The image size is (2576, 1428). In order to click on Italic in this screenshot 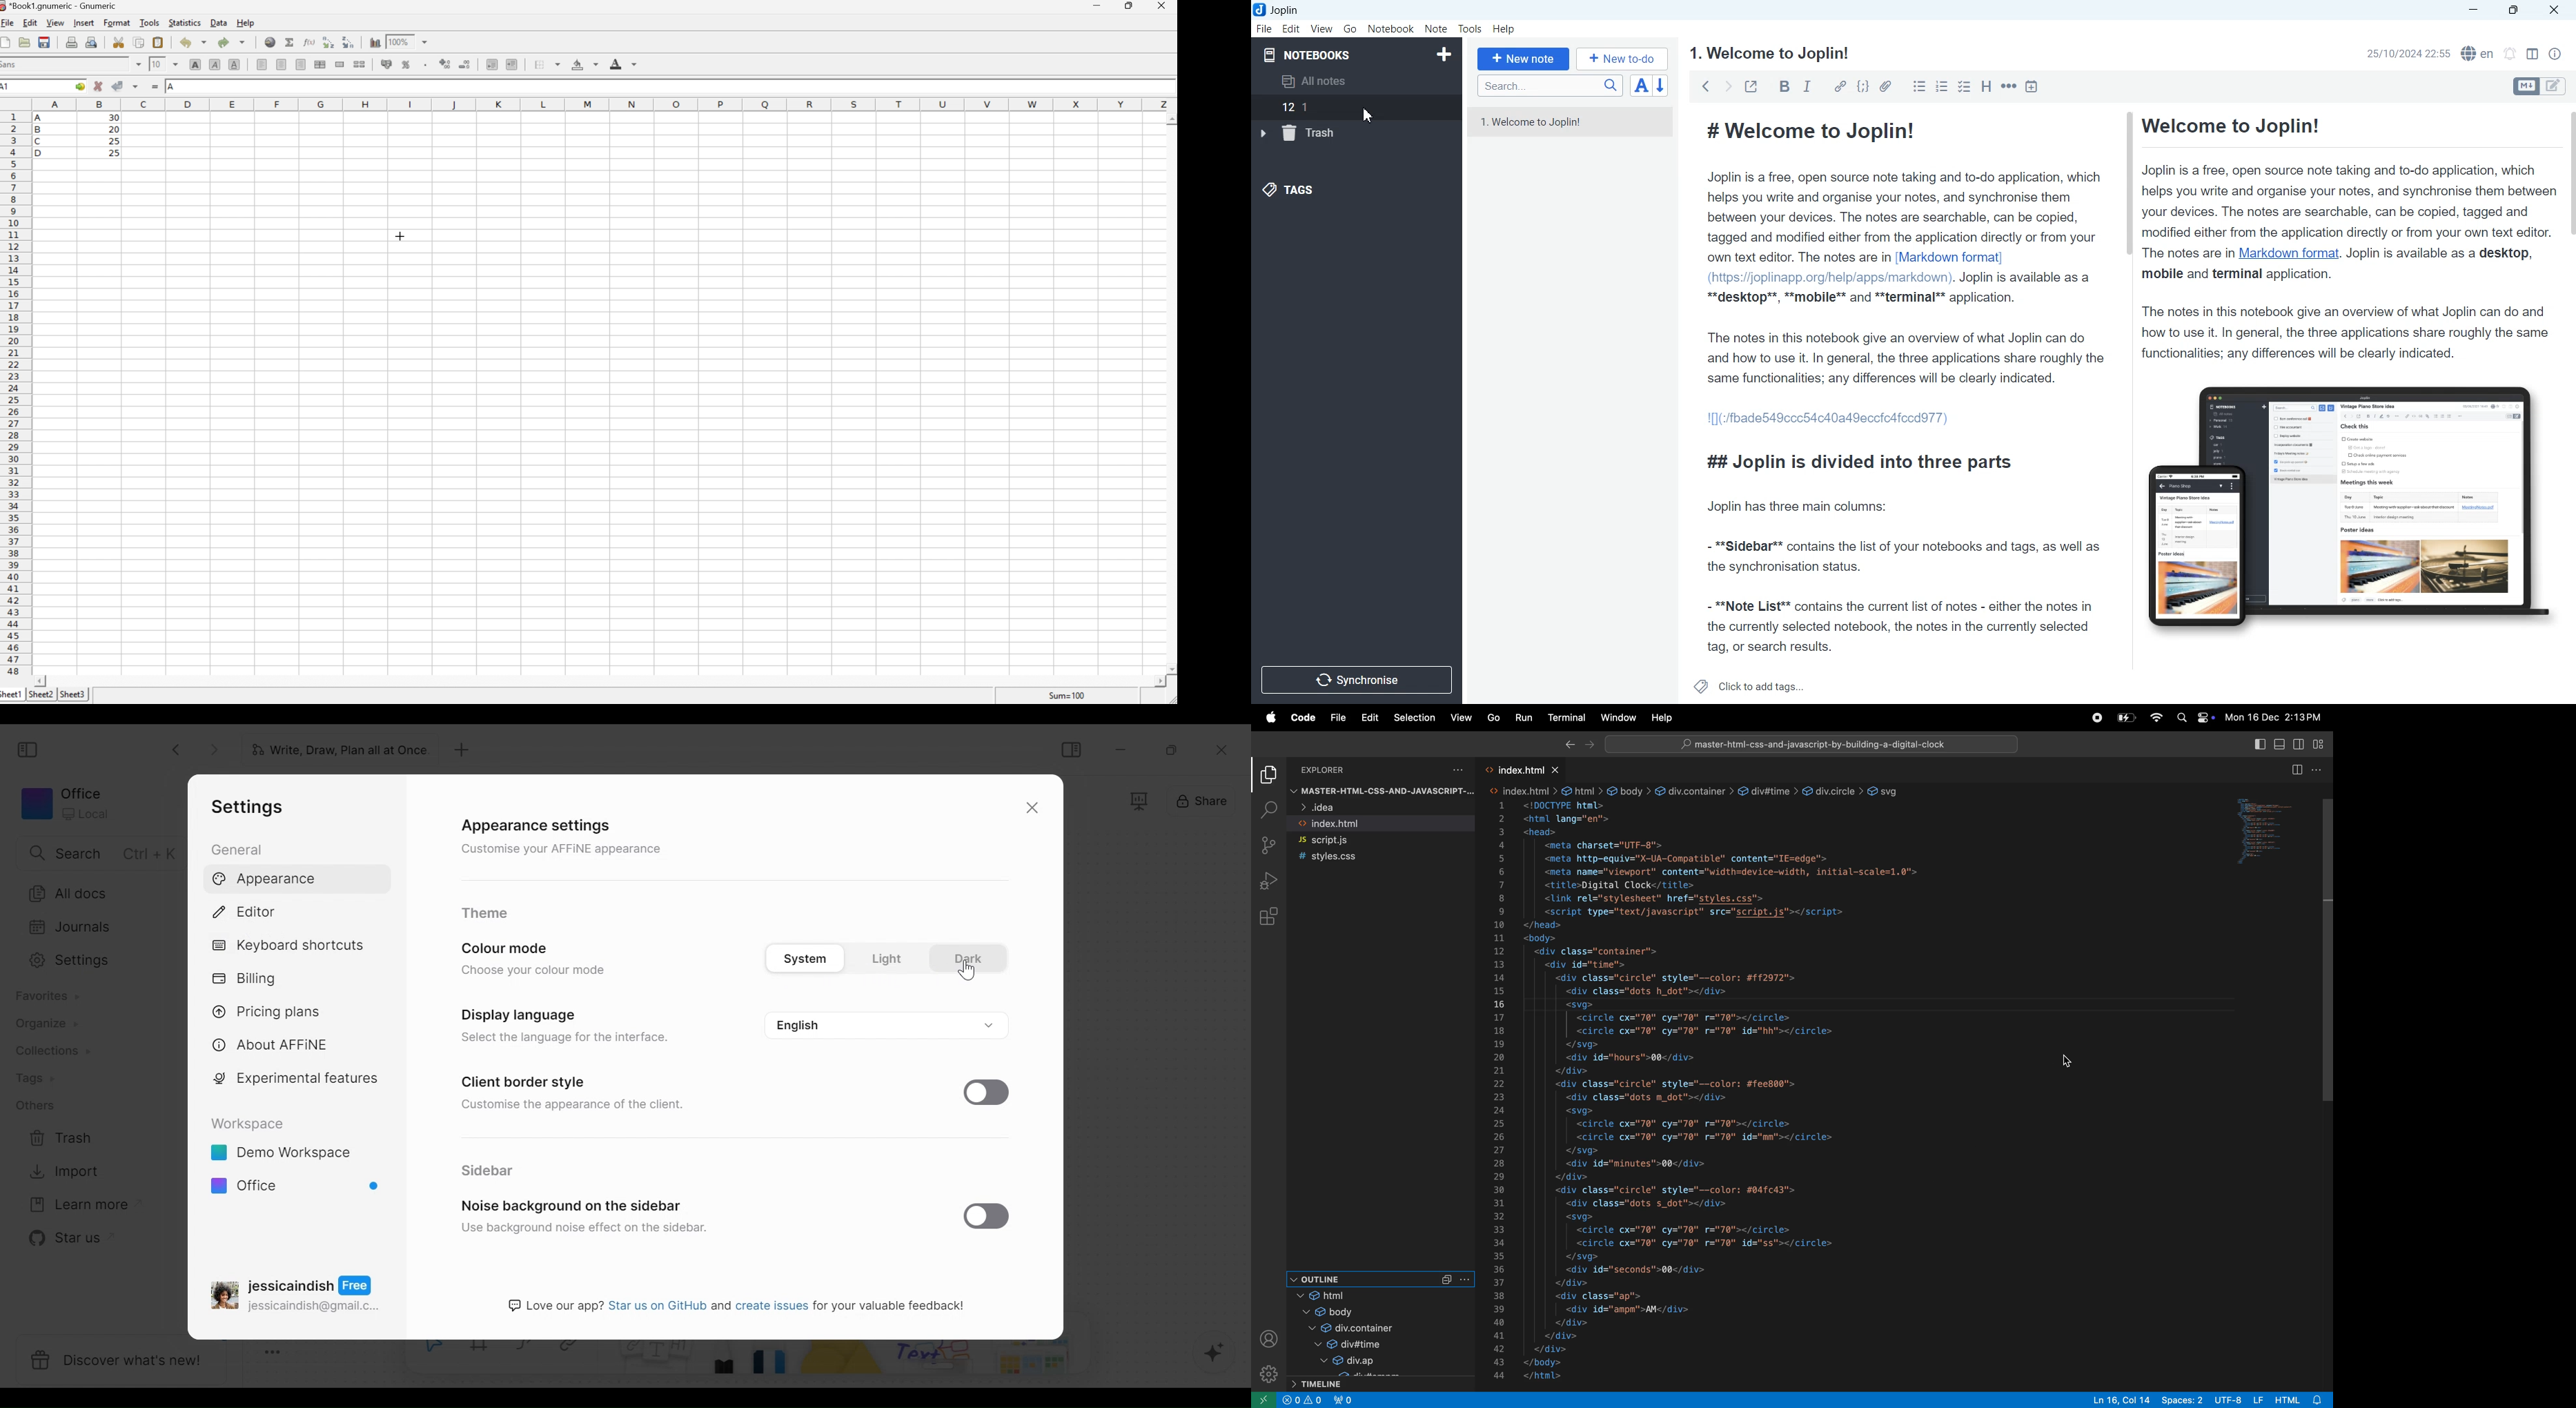, I will do `click(1809, 86)`.